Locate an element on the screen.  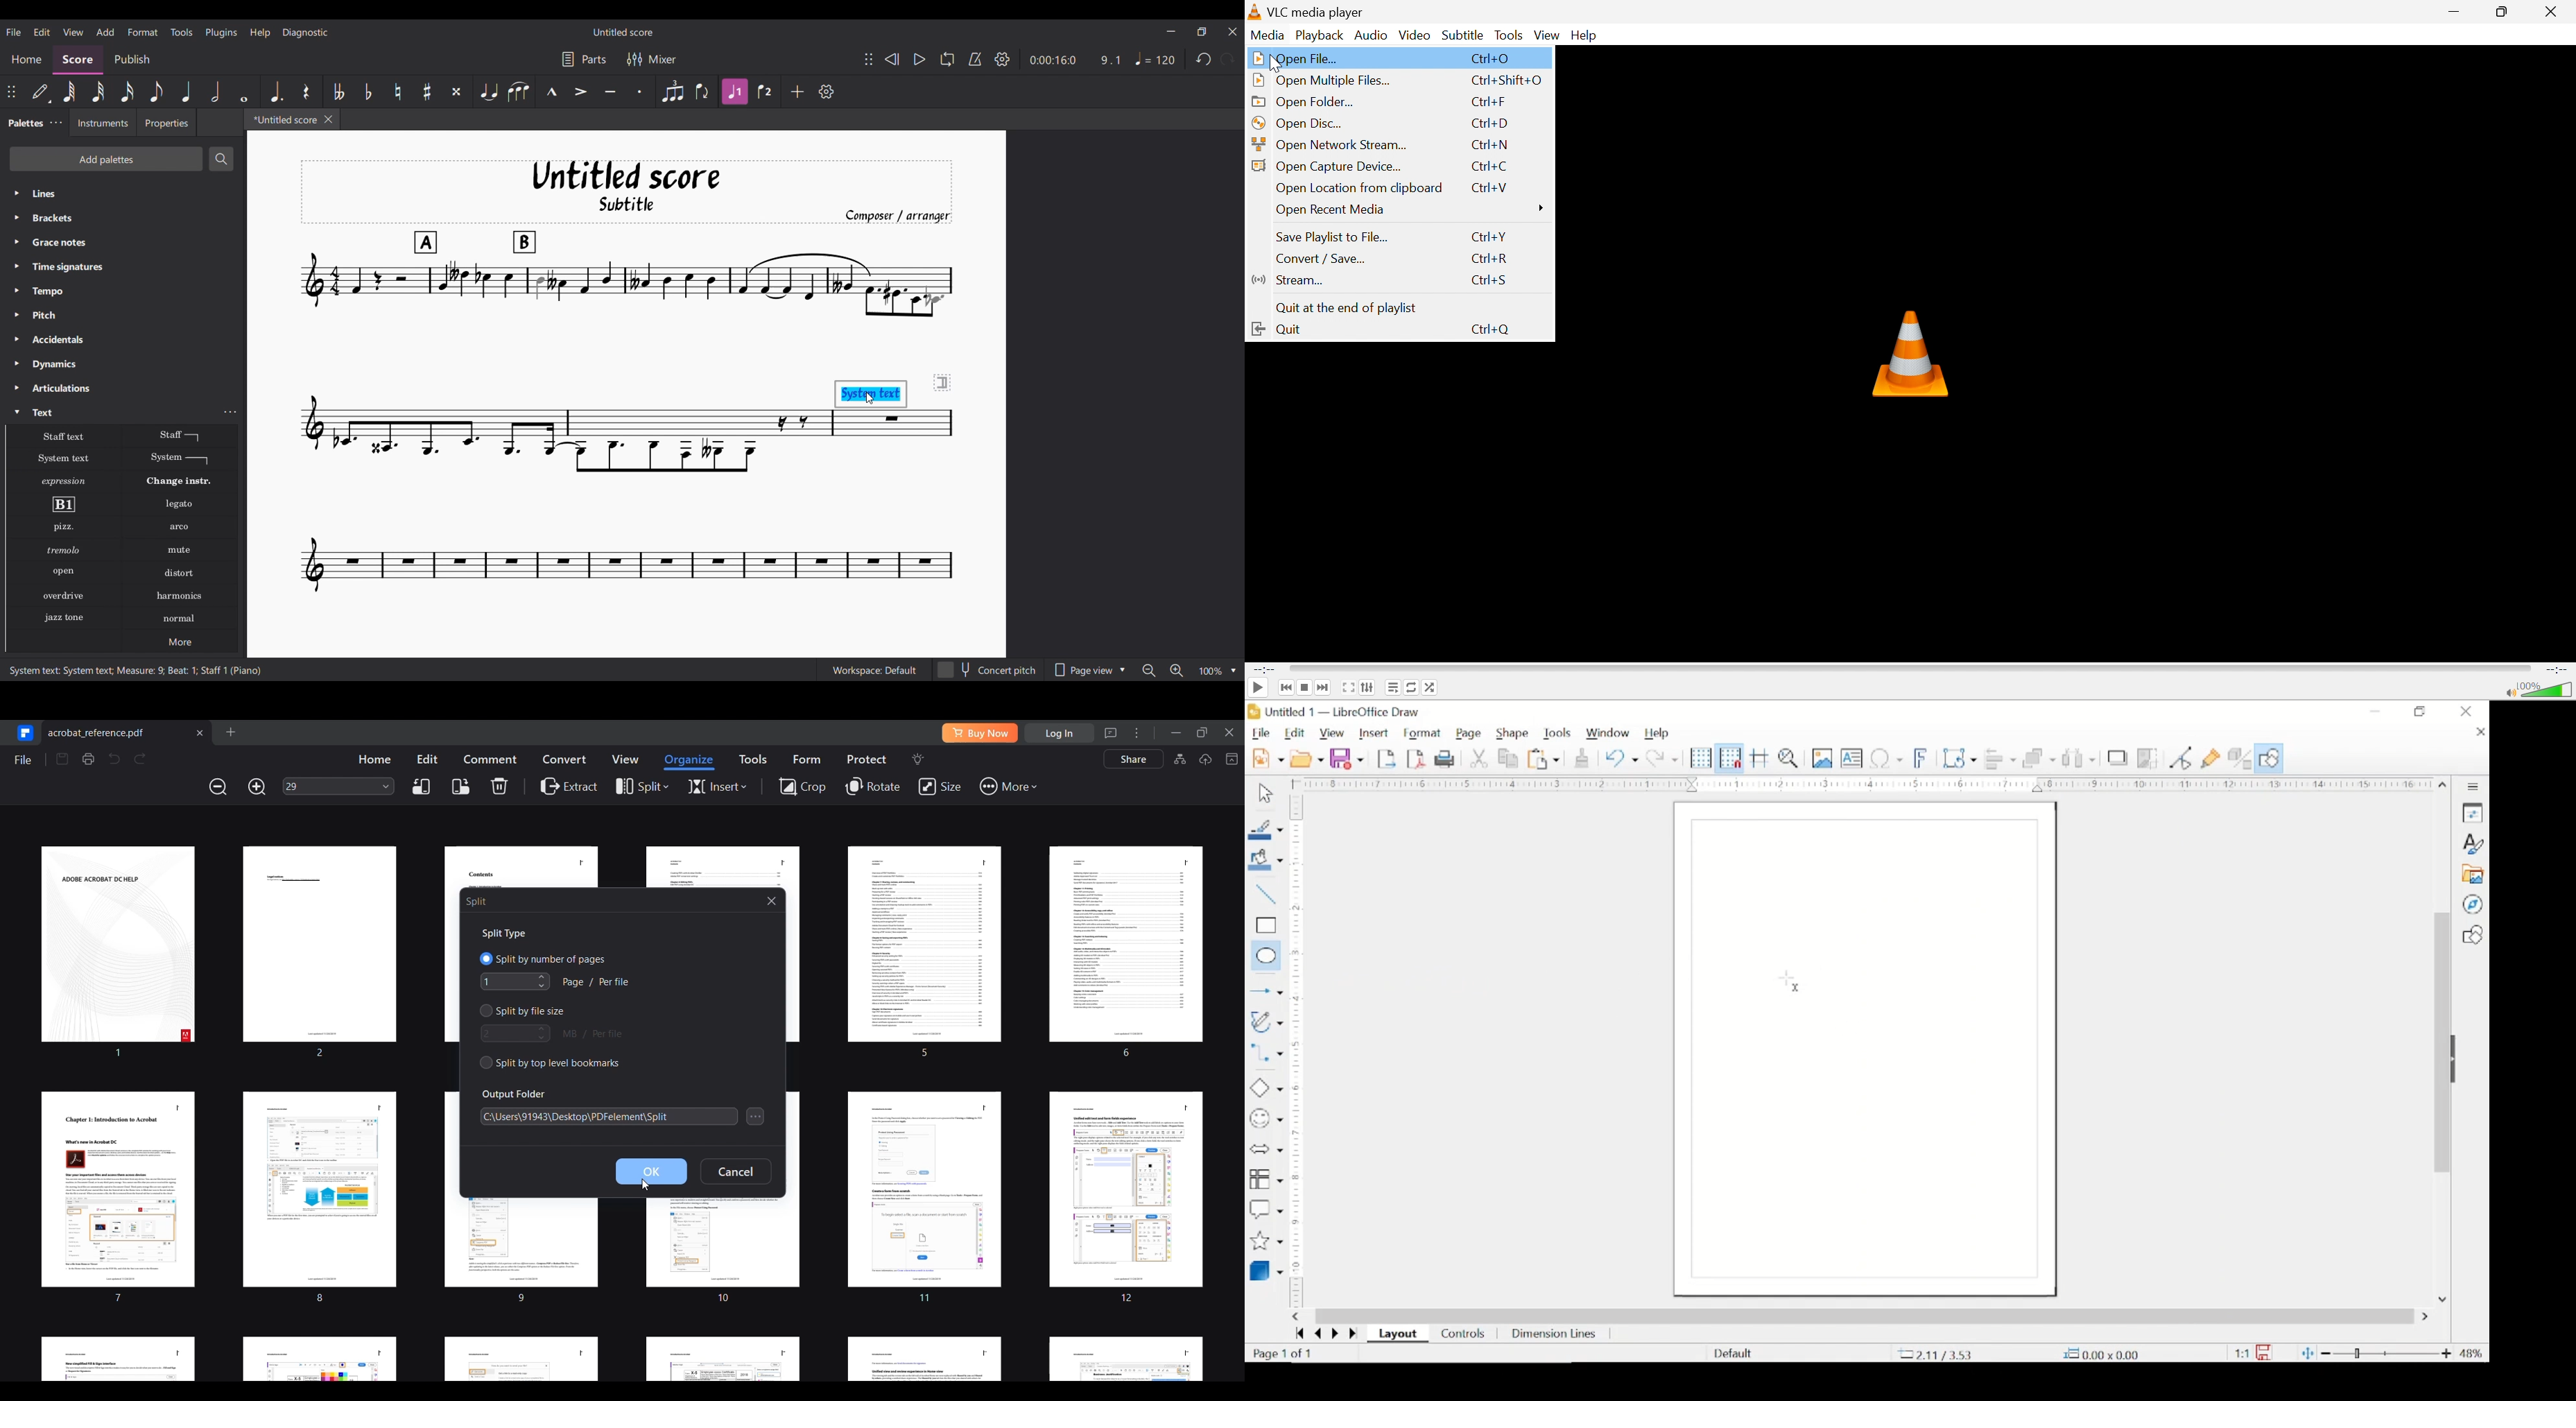
Accent is located at coordinates (581, 91).